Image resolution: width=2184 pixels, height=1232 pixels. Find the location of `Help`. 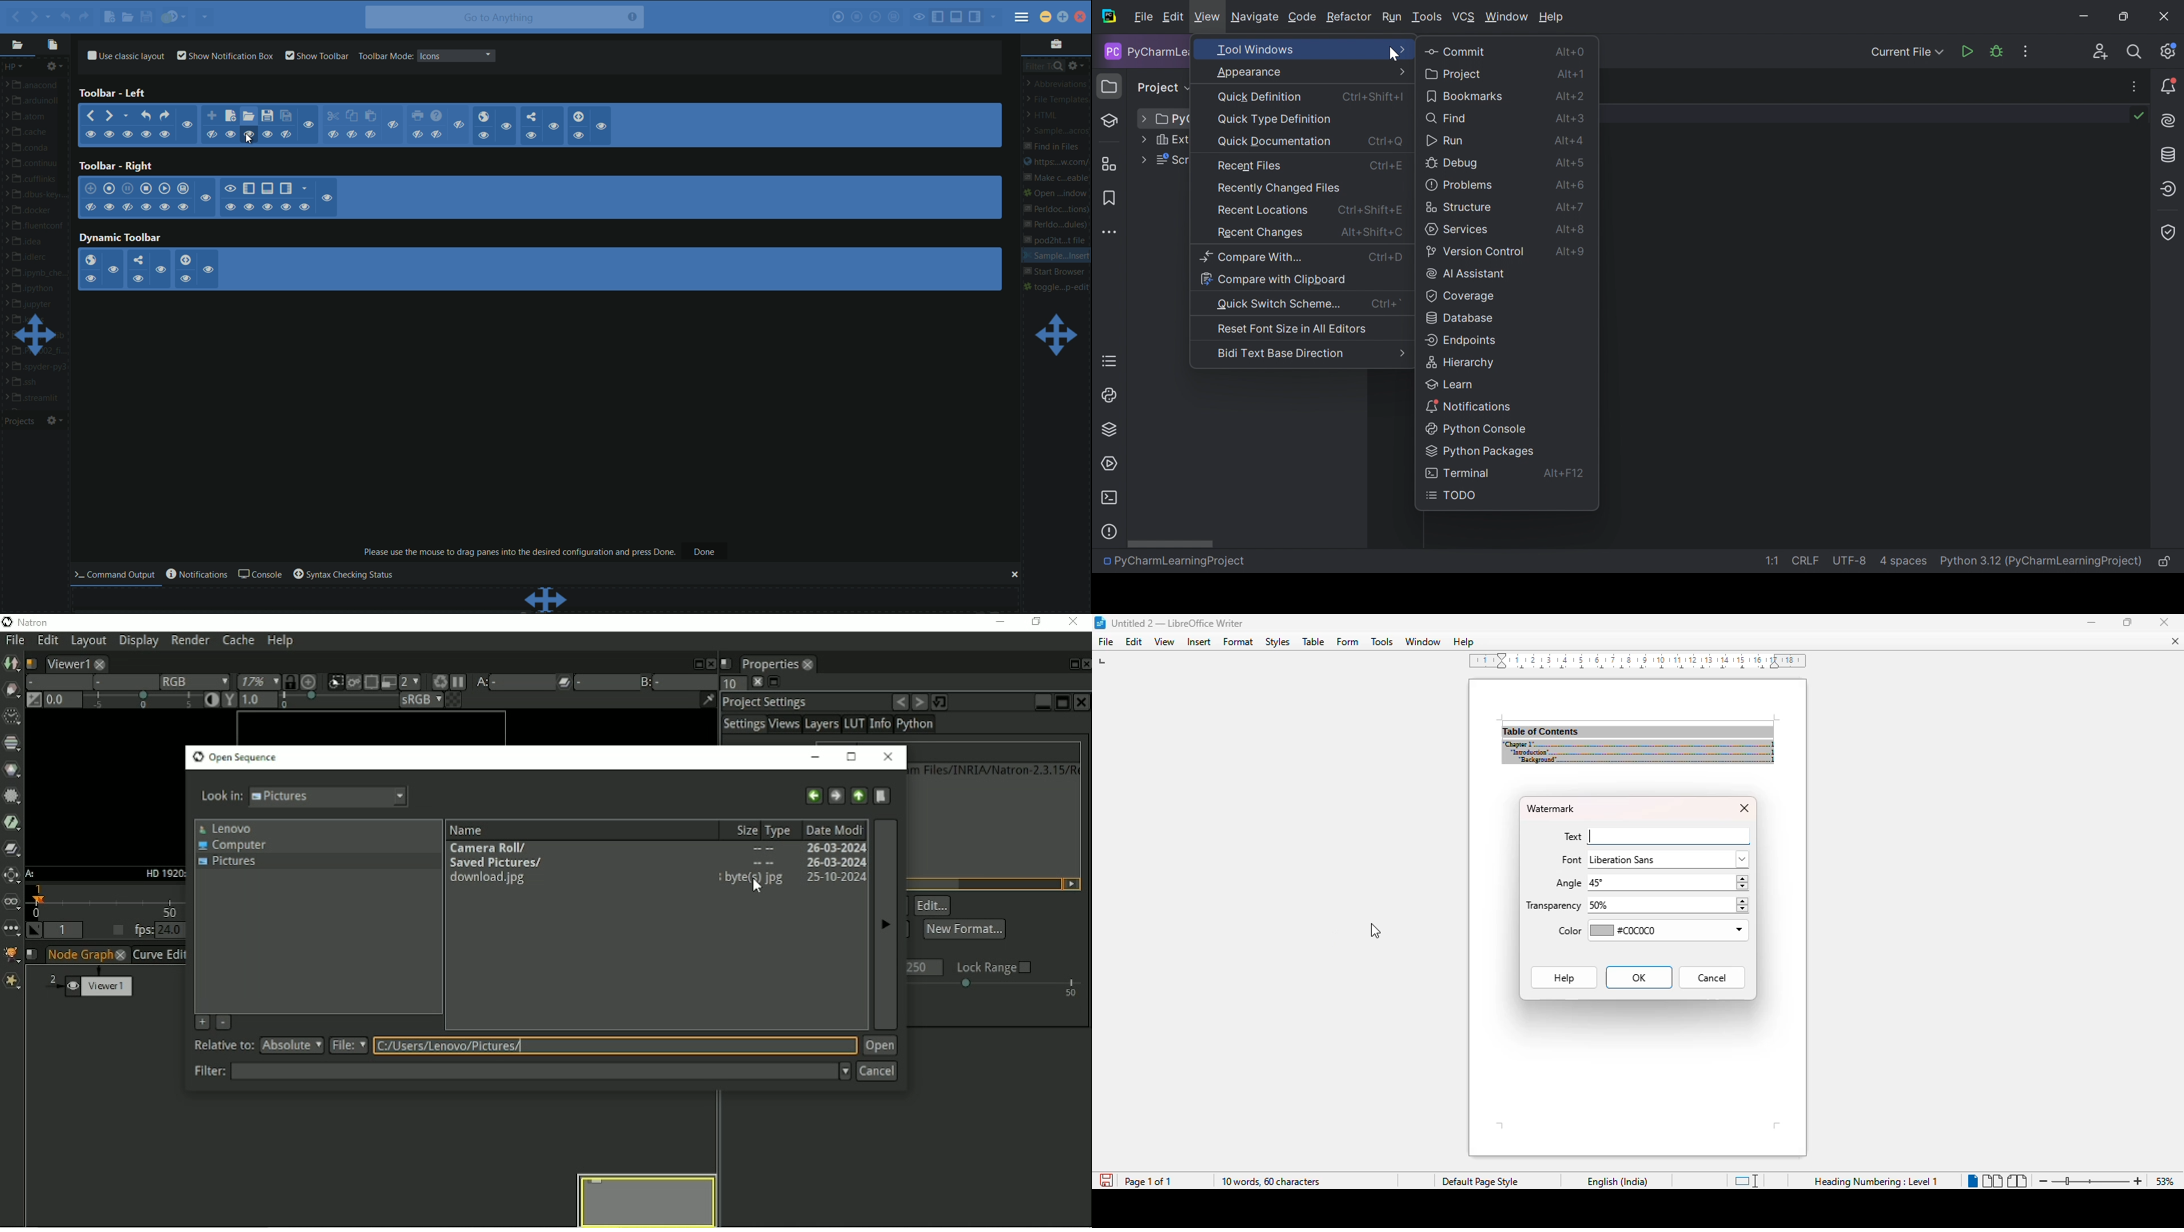

Help is located at coordinates (1563, 978).